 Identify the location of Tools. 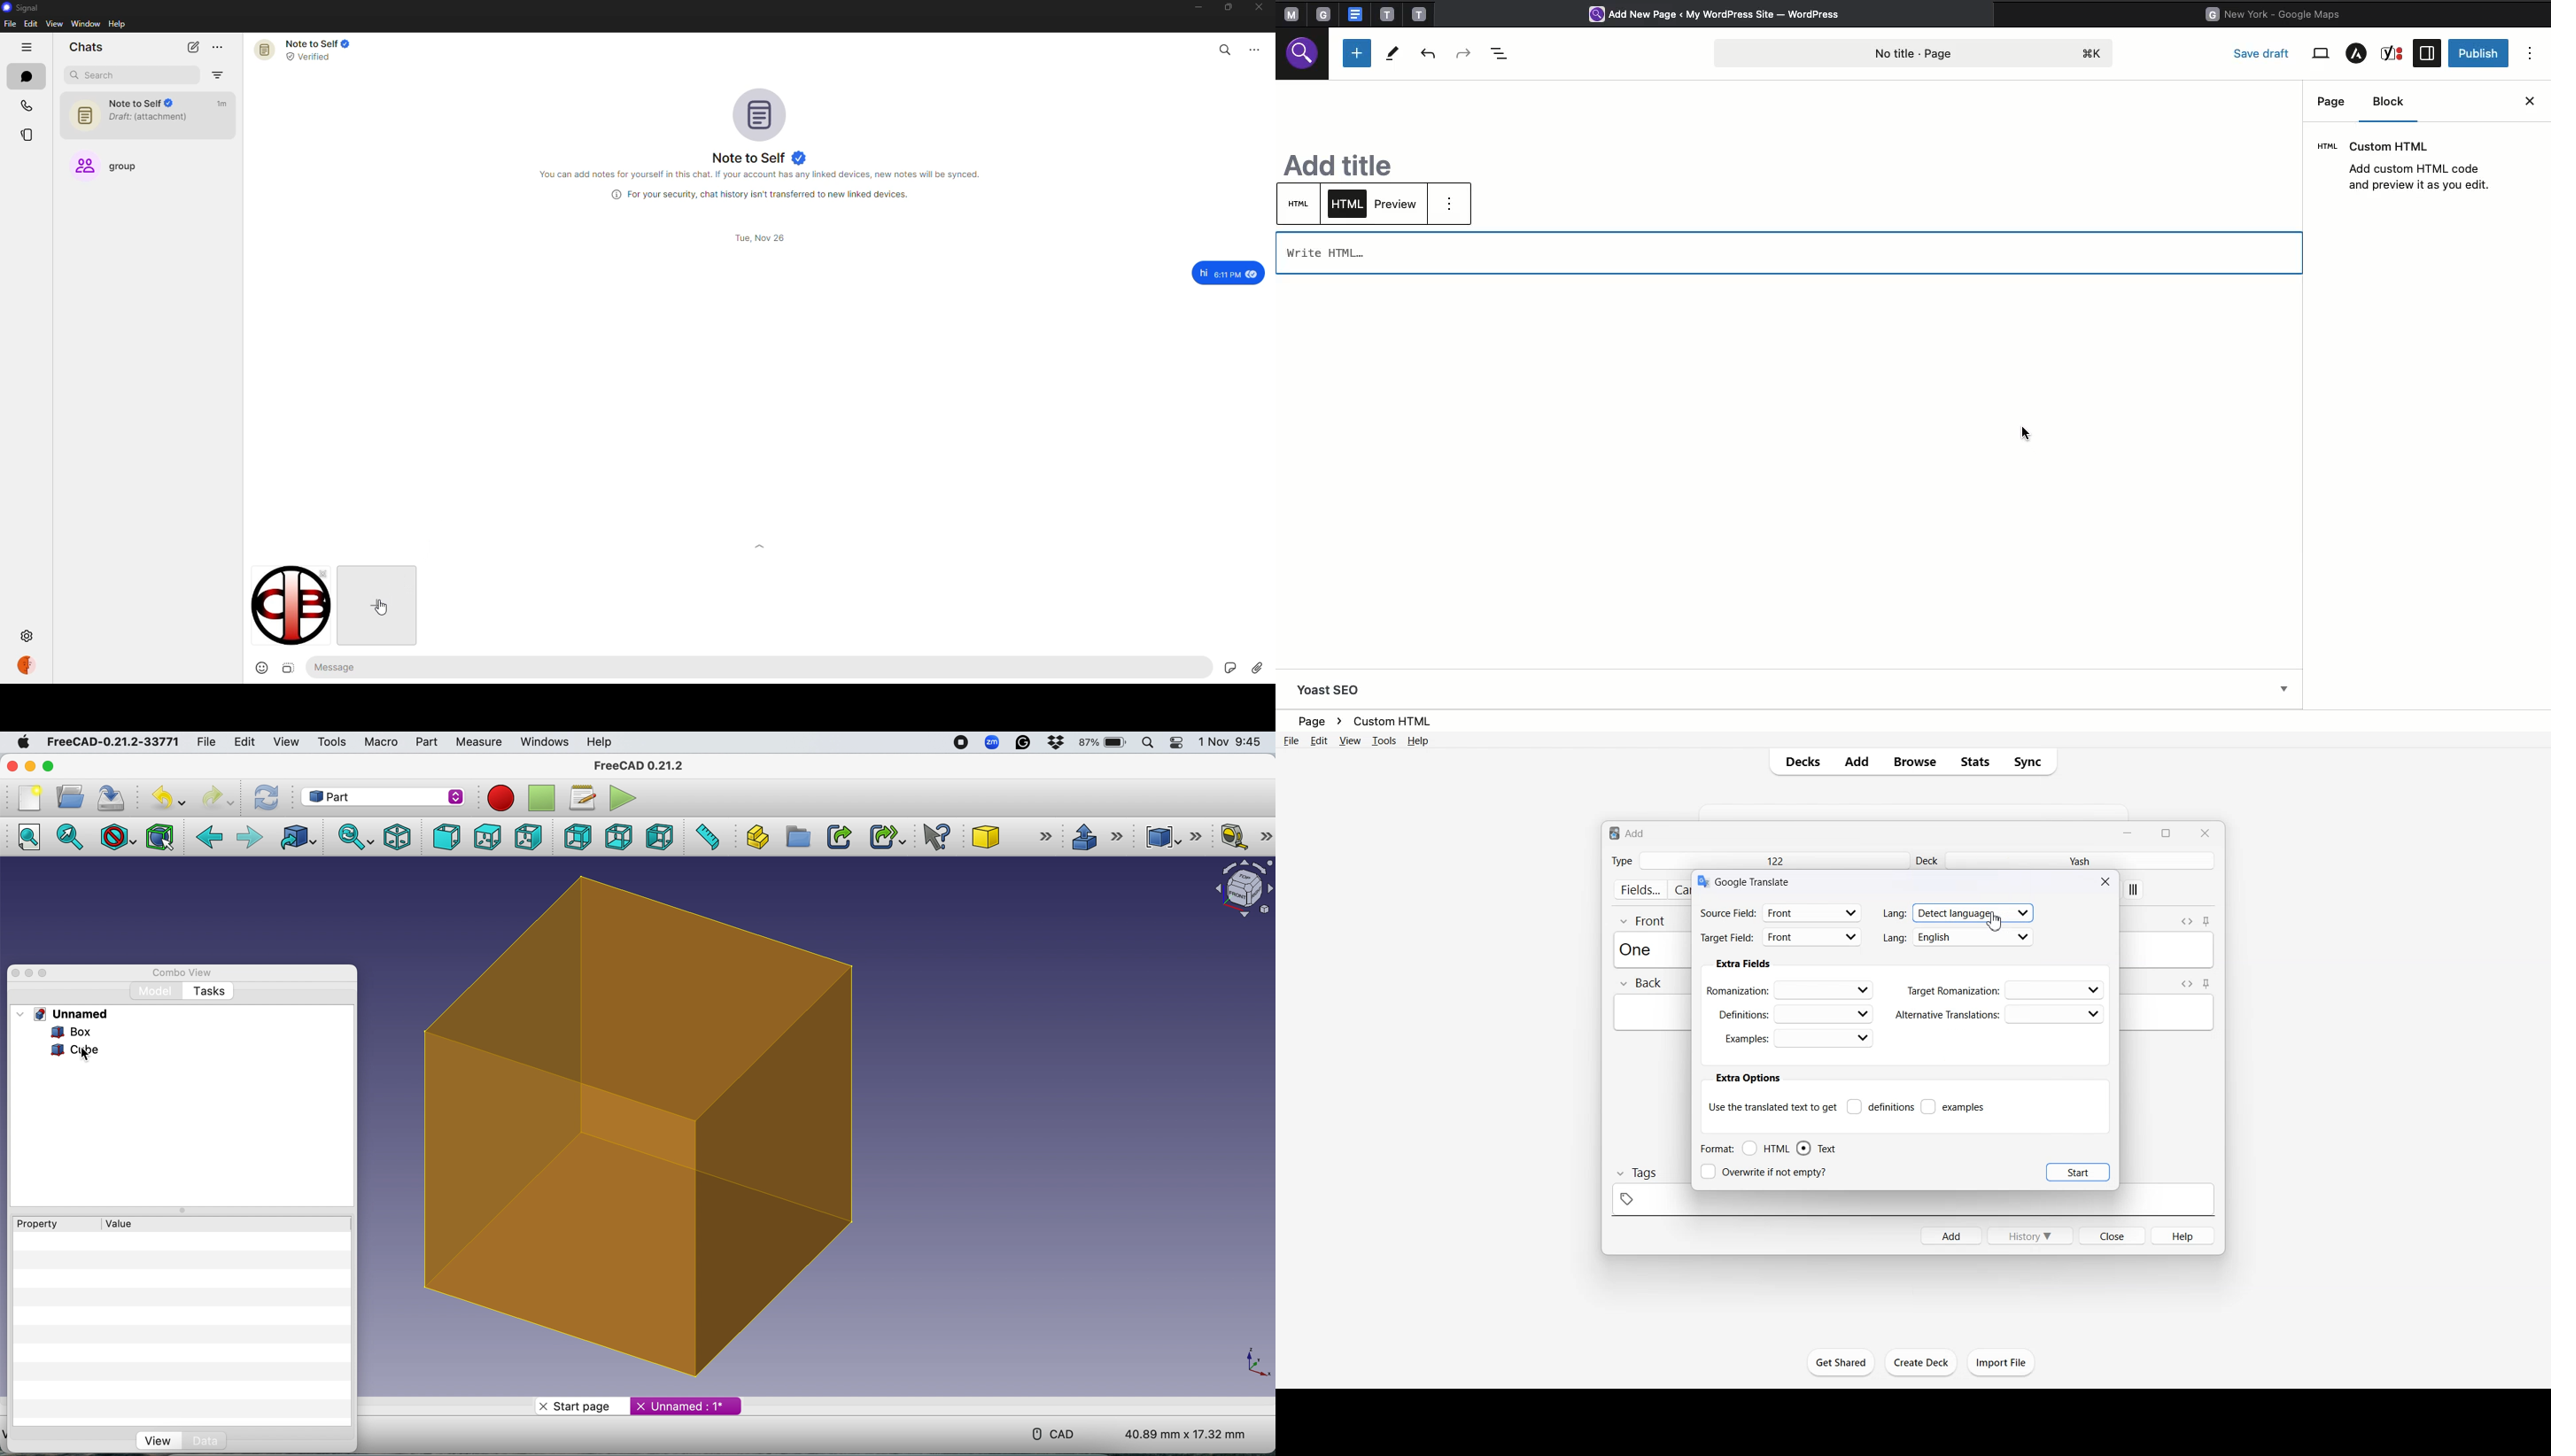
(1392, 53).